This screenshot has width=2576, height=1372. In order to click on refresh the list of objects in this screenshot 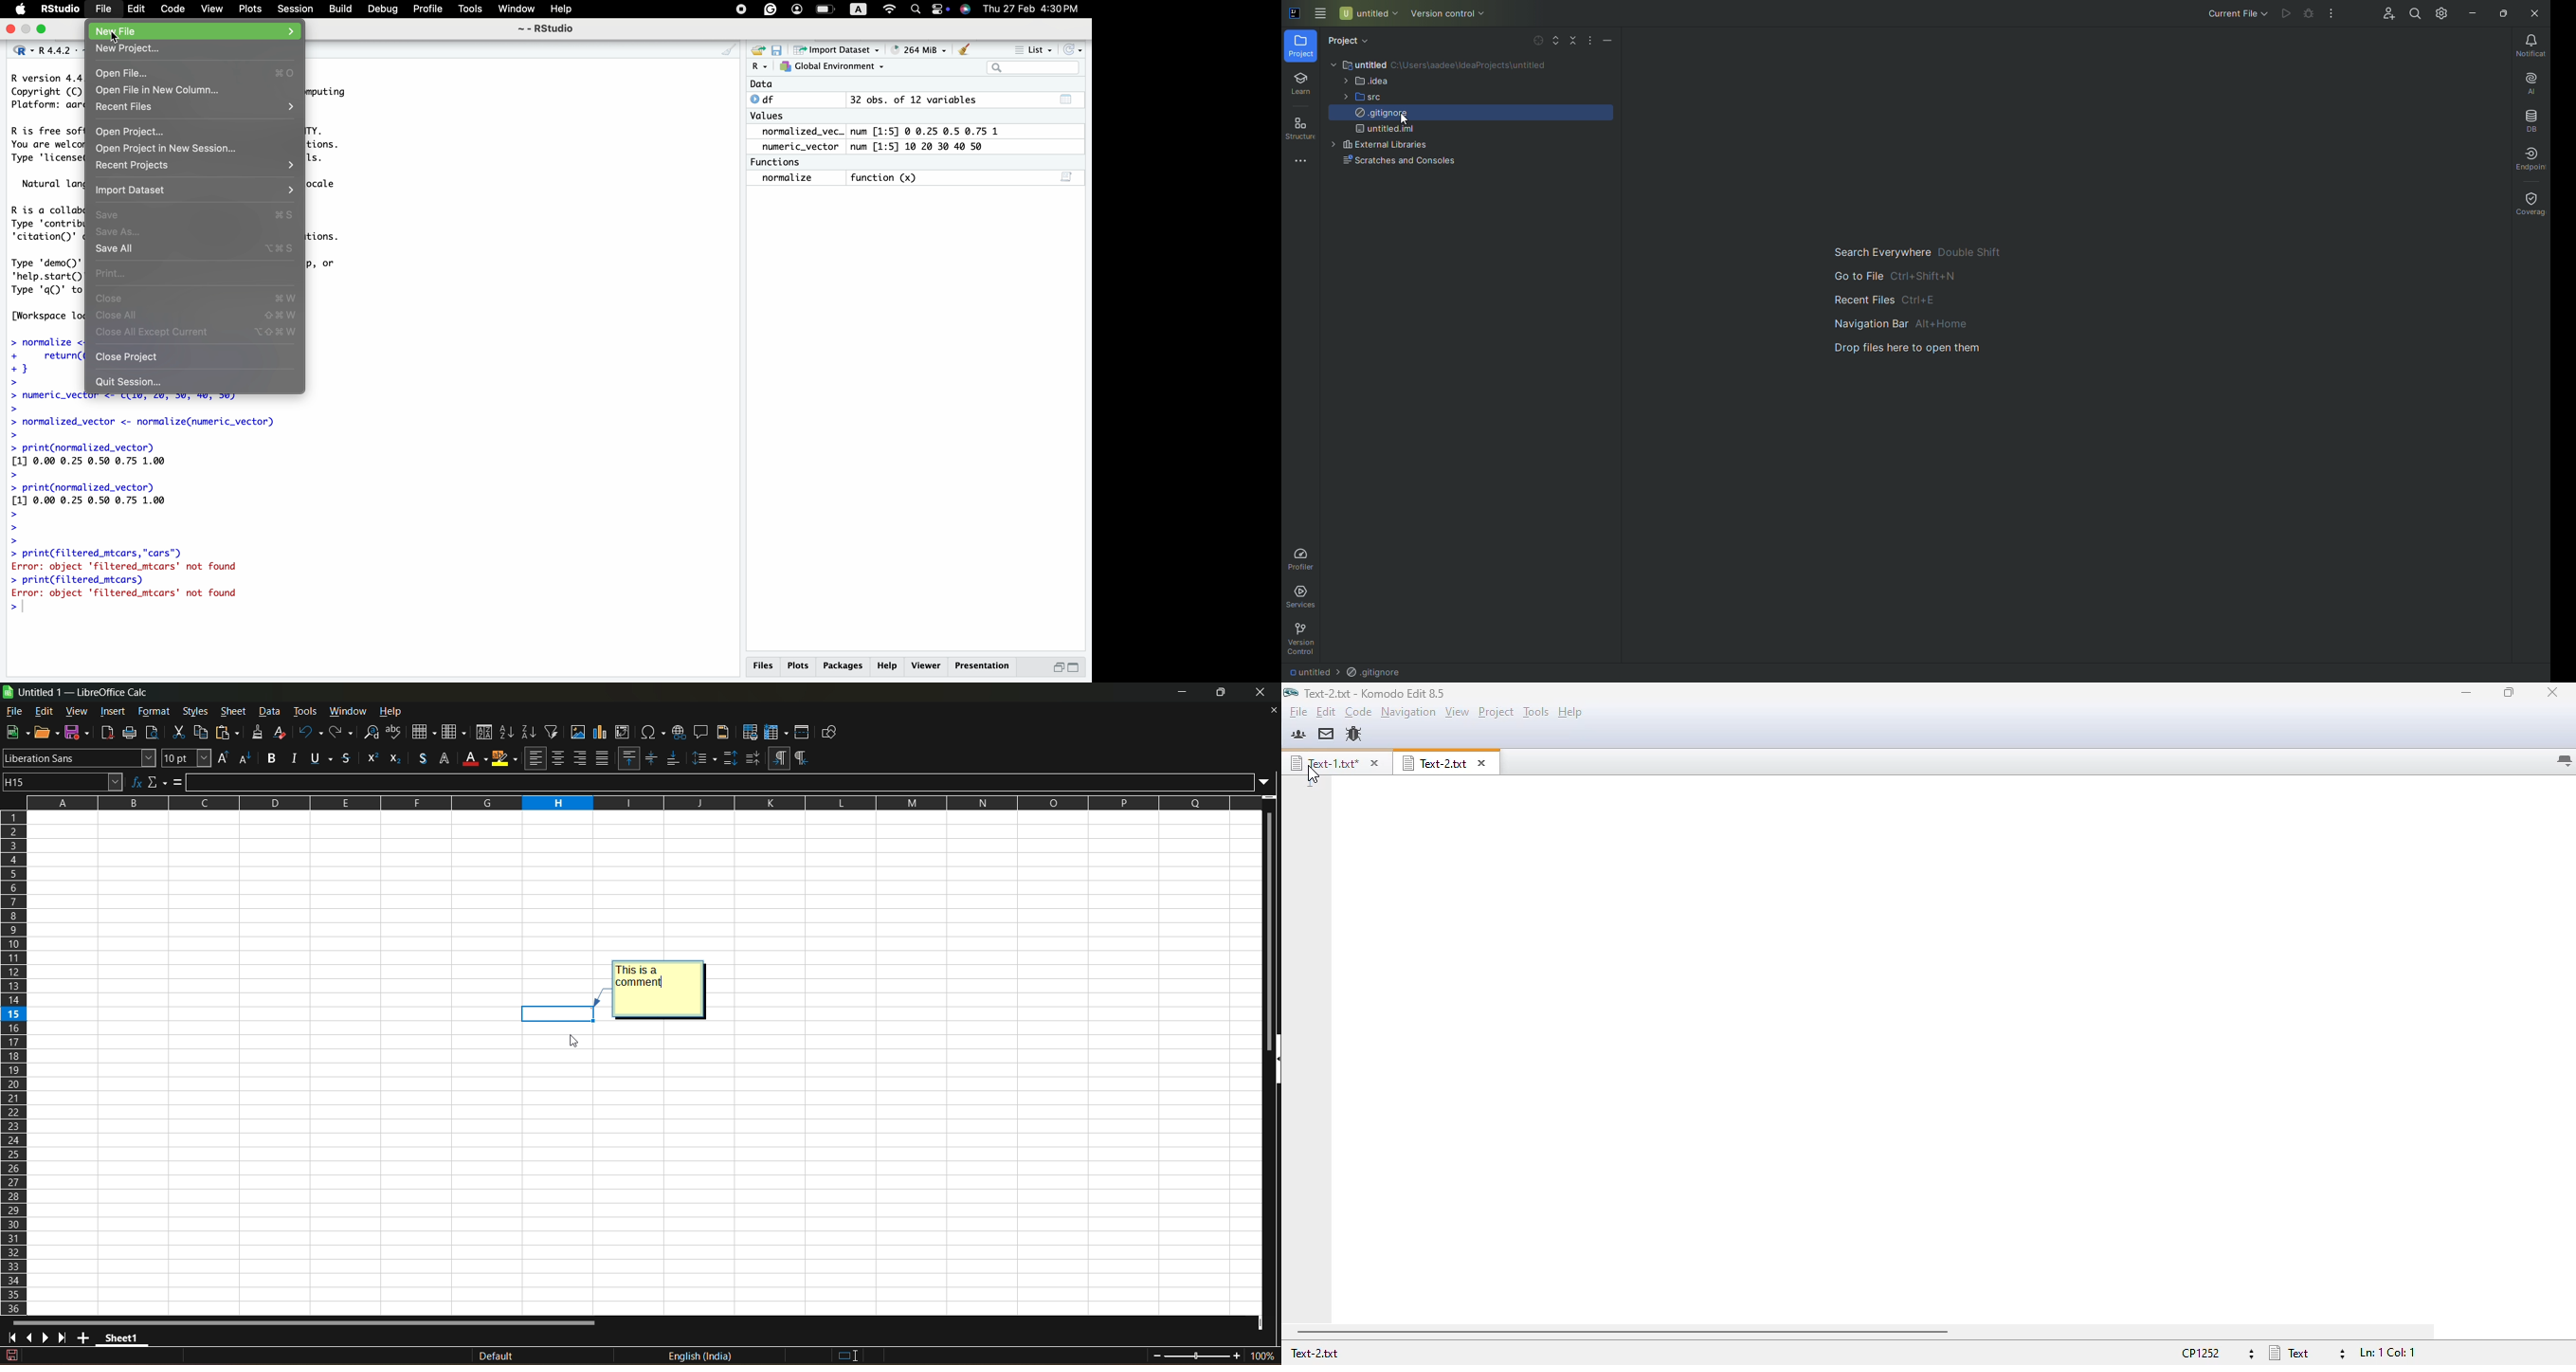, I will do `click(1076, 48)`.